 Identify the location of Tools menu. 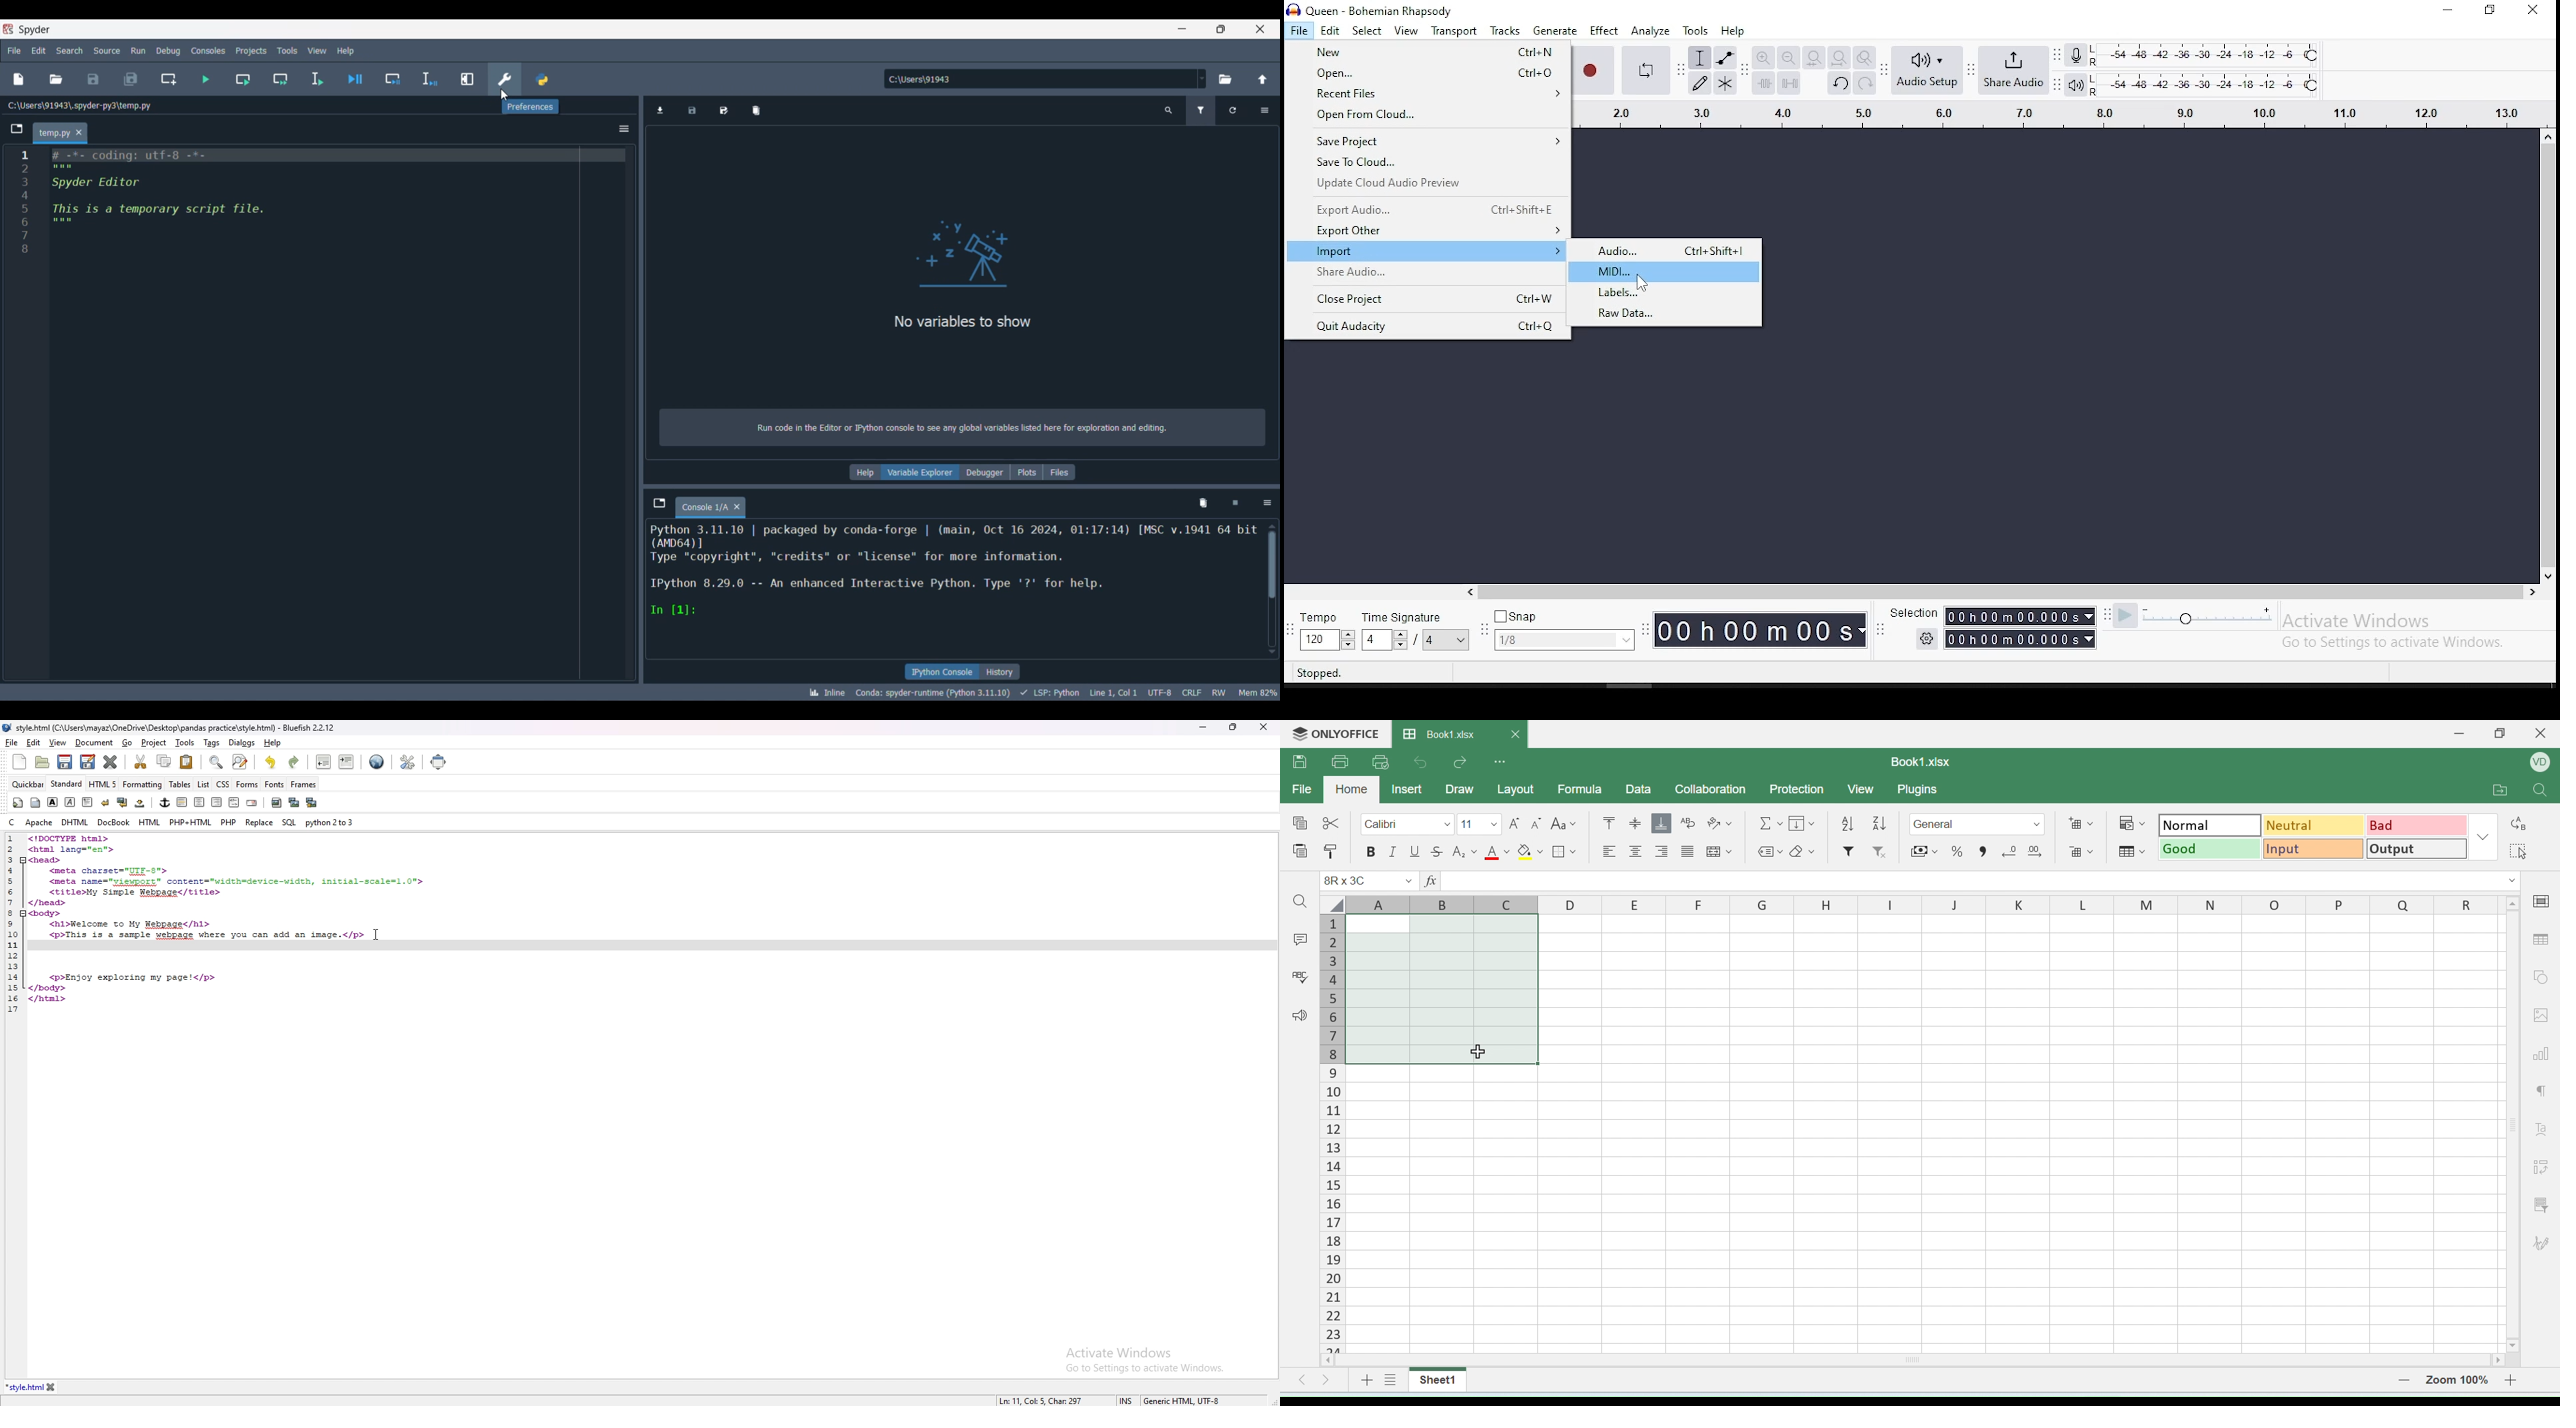
(287, 50).